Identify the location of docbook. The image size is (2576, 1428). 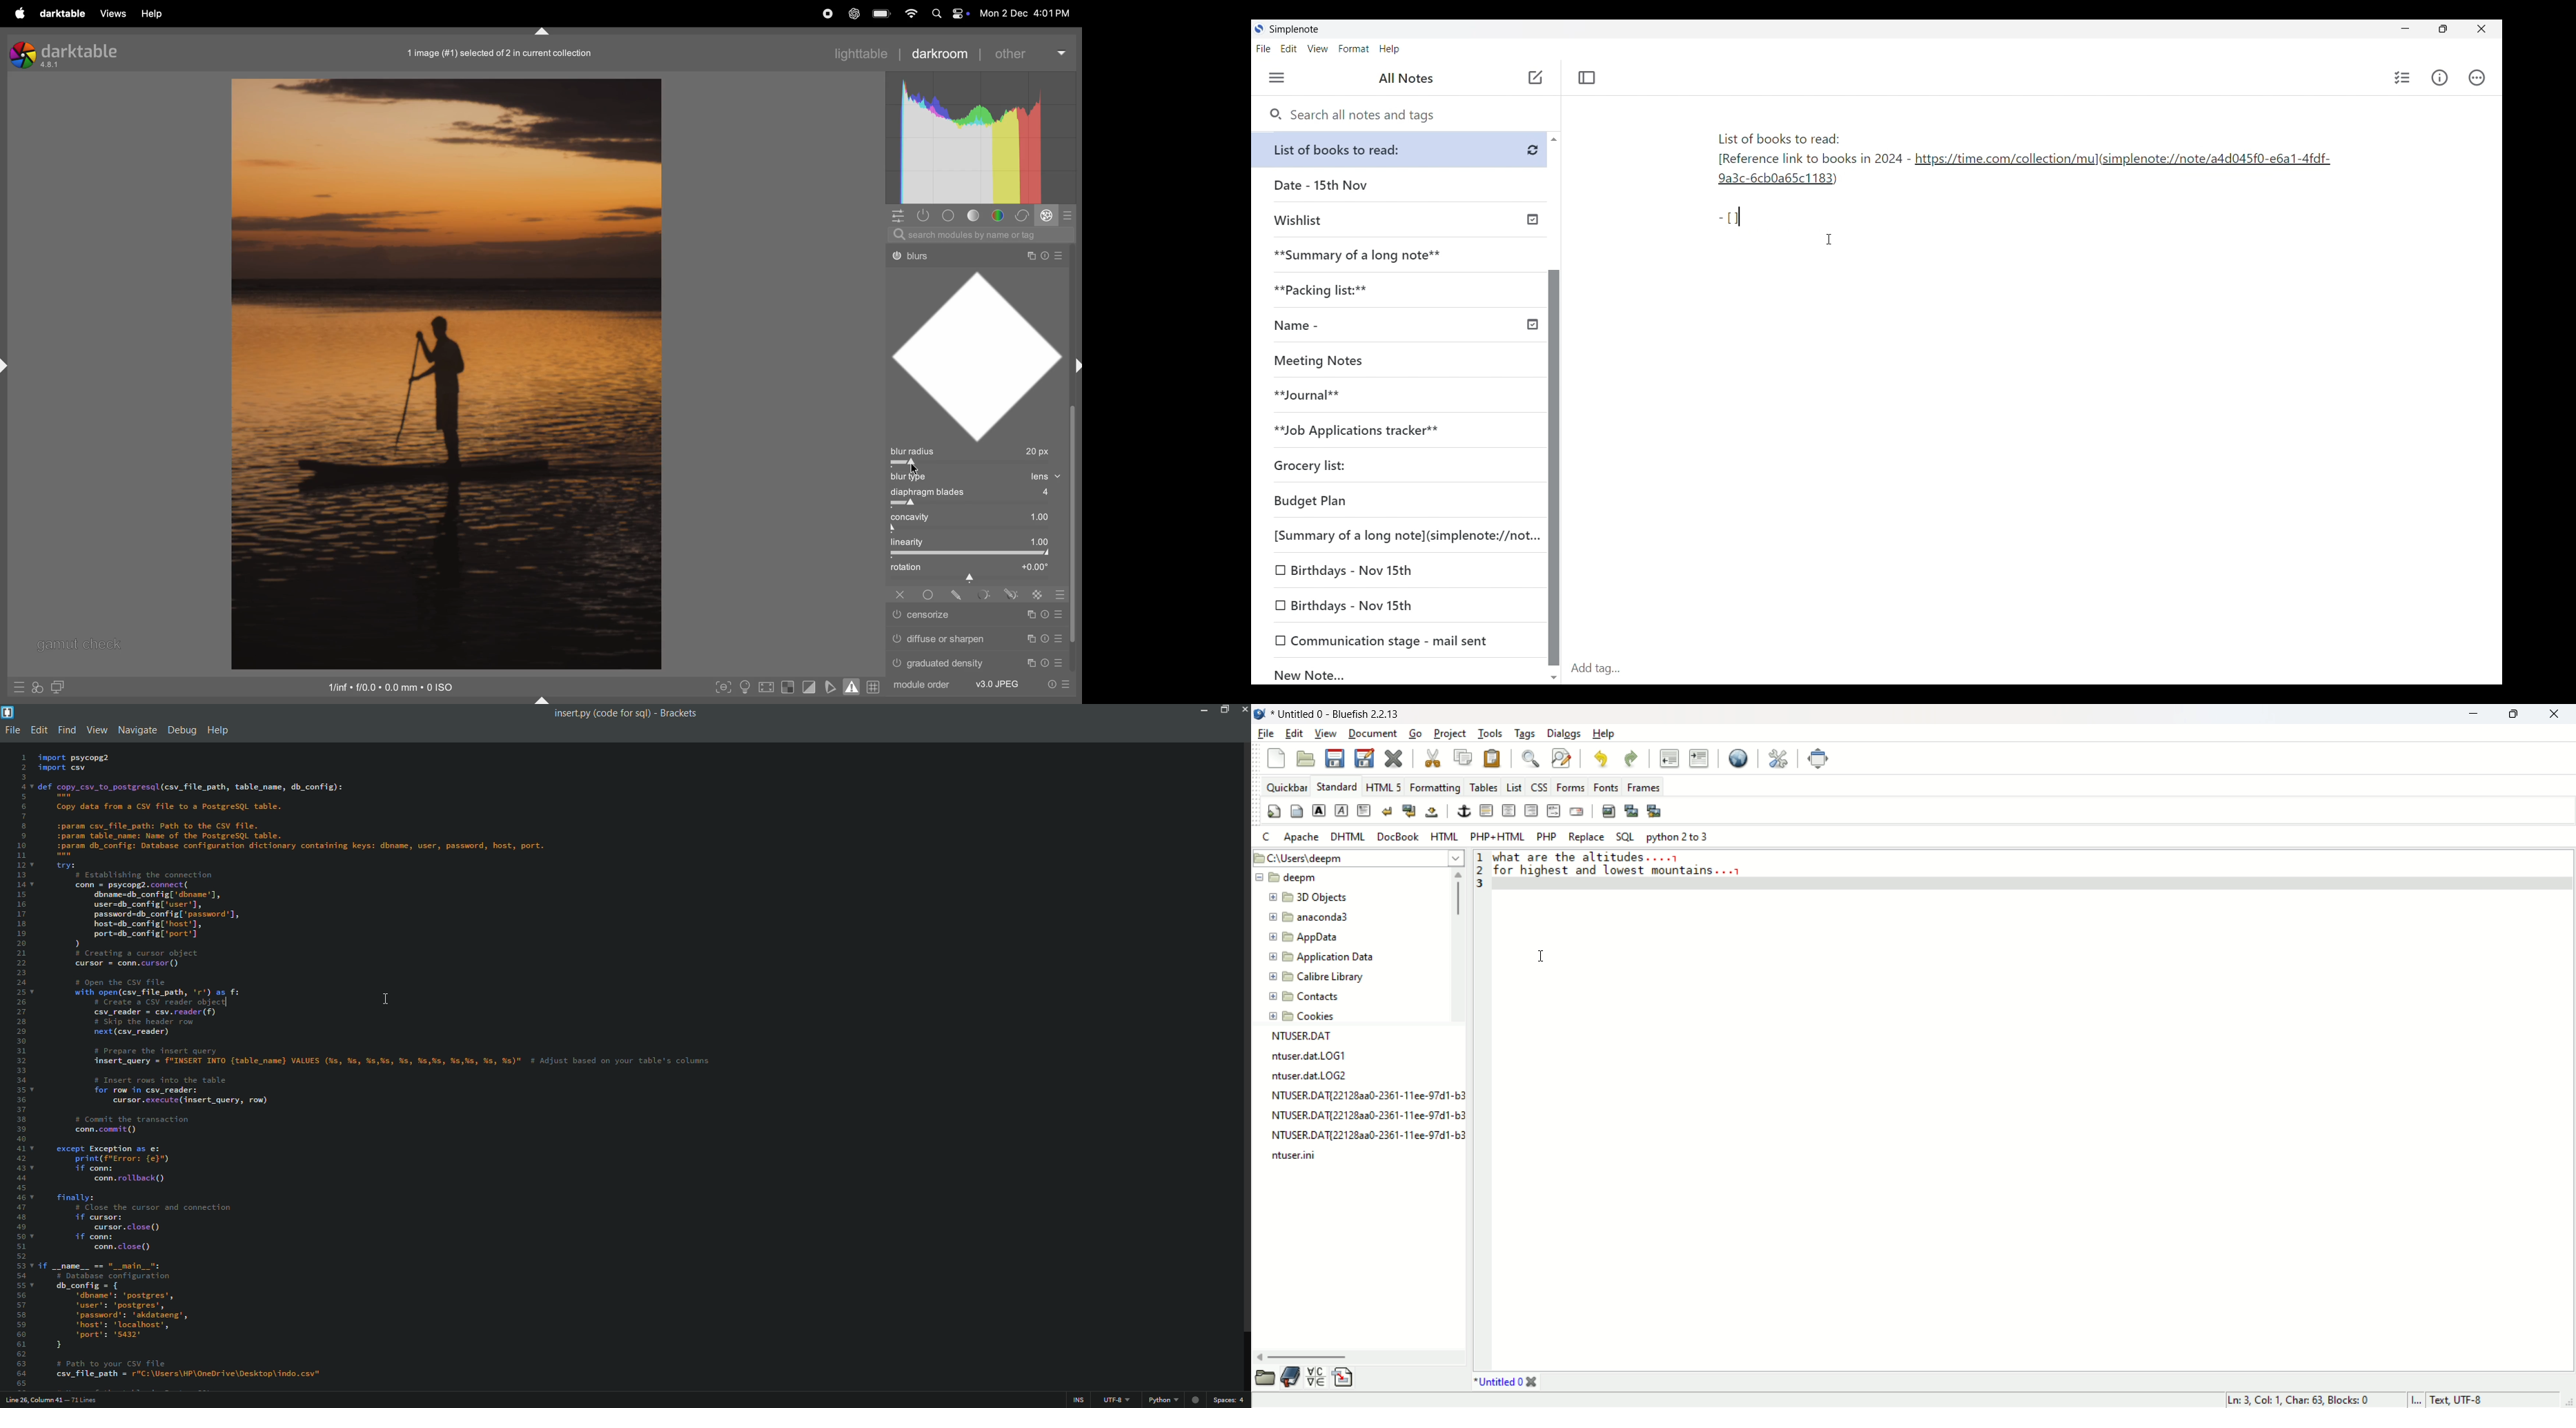
(1399, 837).